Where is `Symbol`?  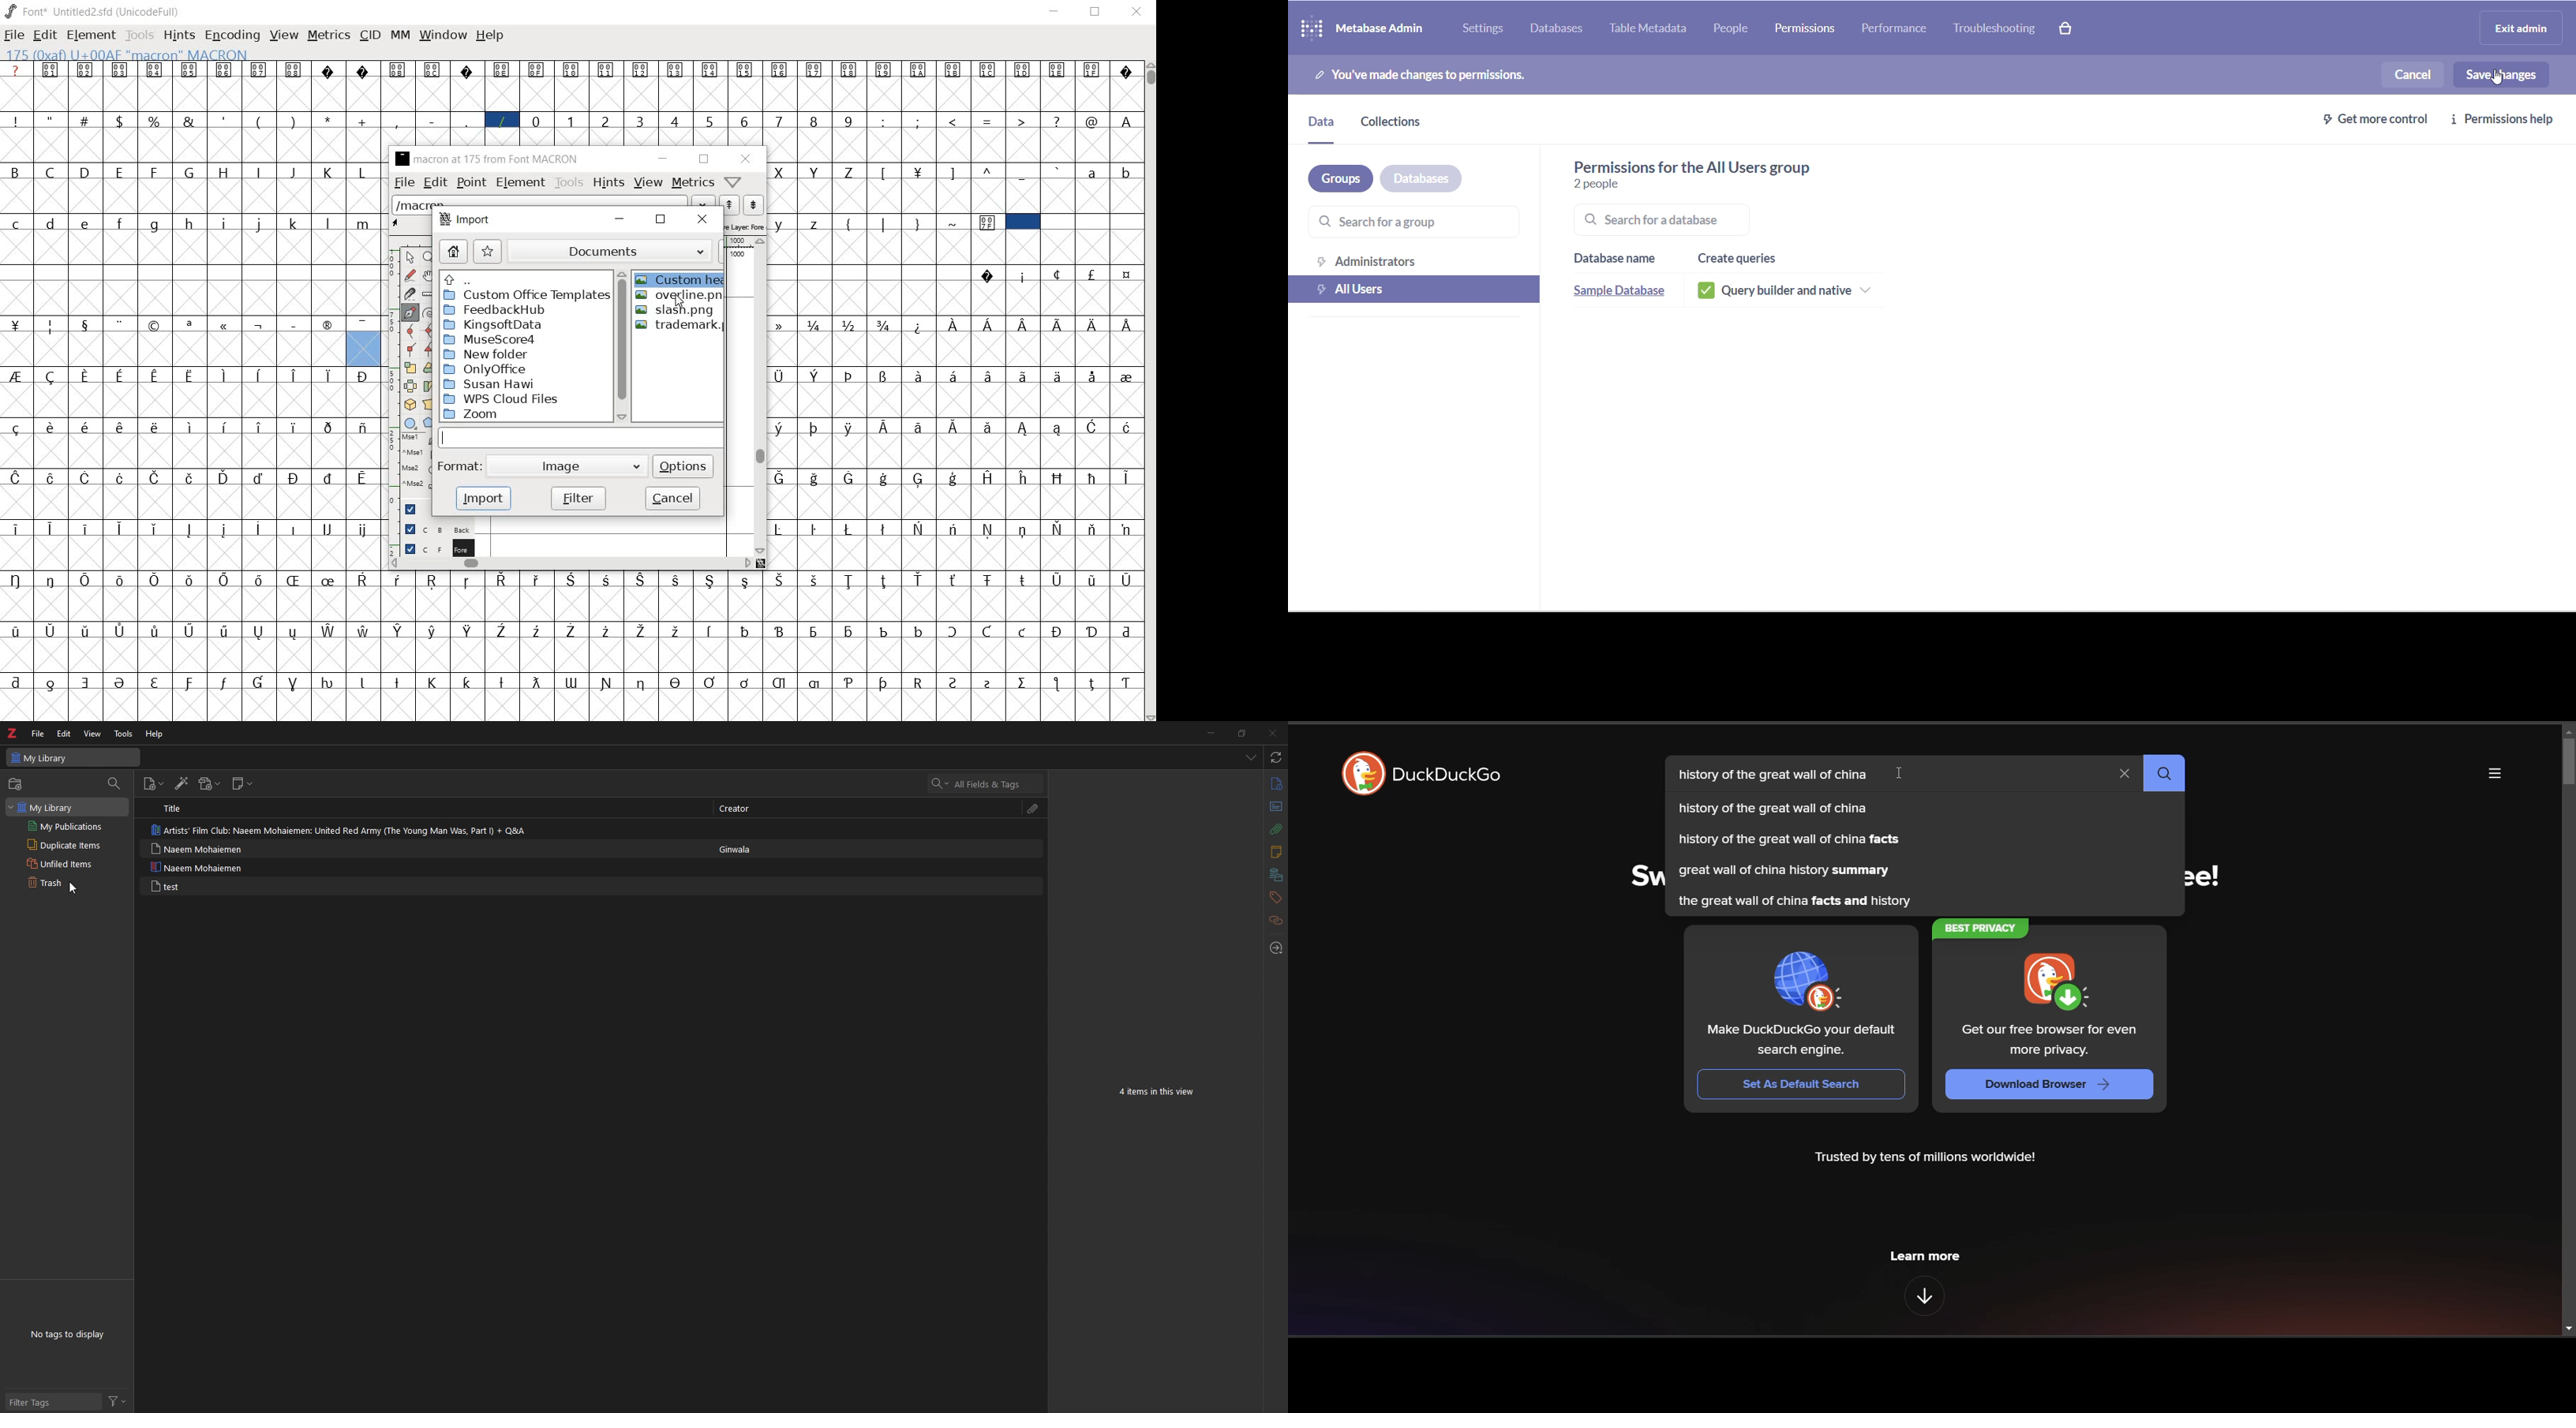 Symbol is located at coordinates (744, 579).